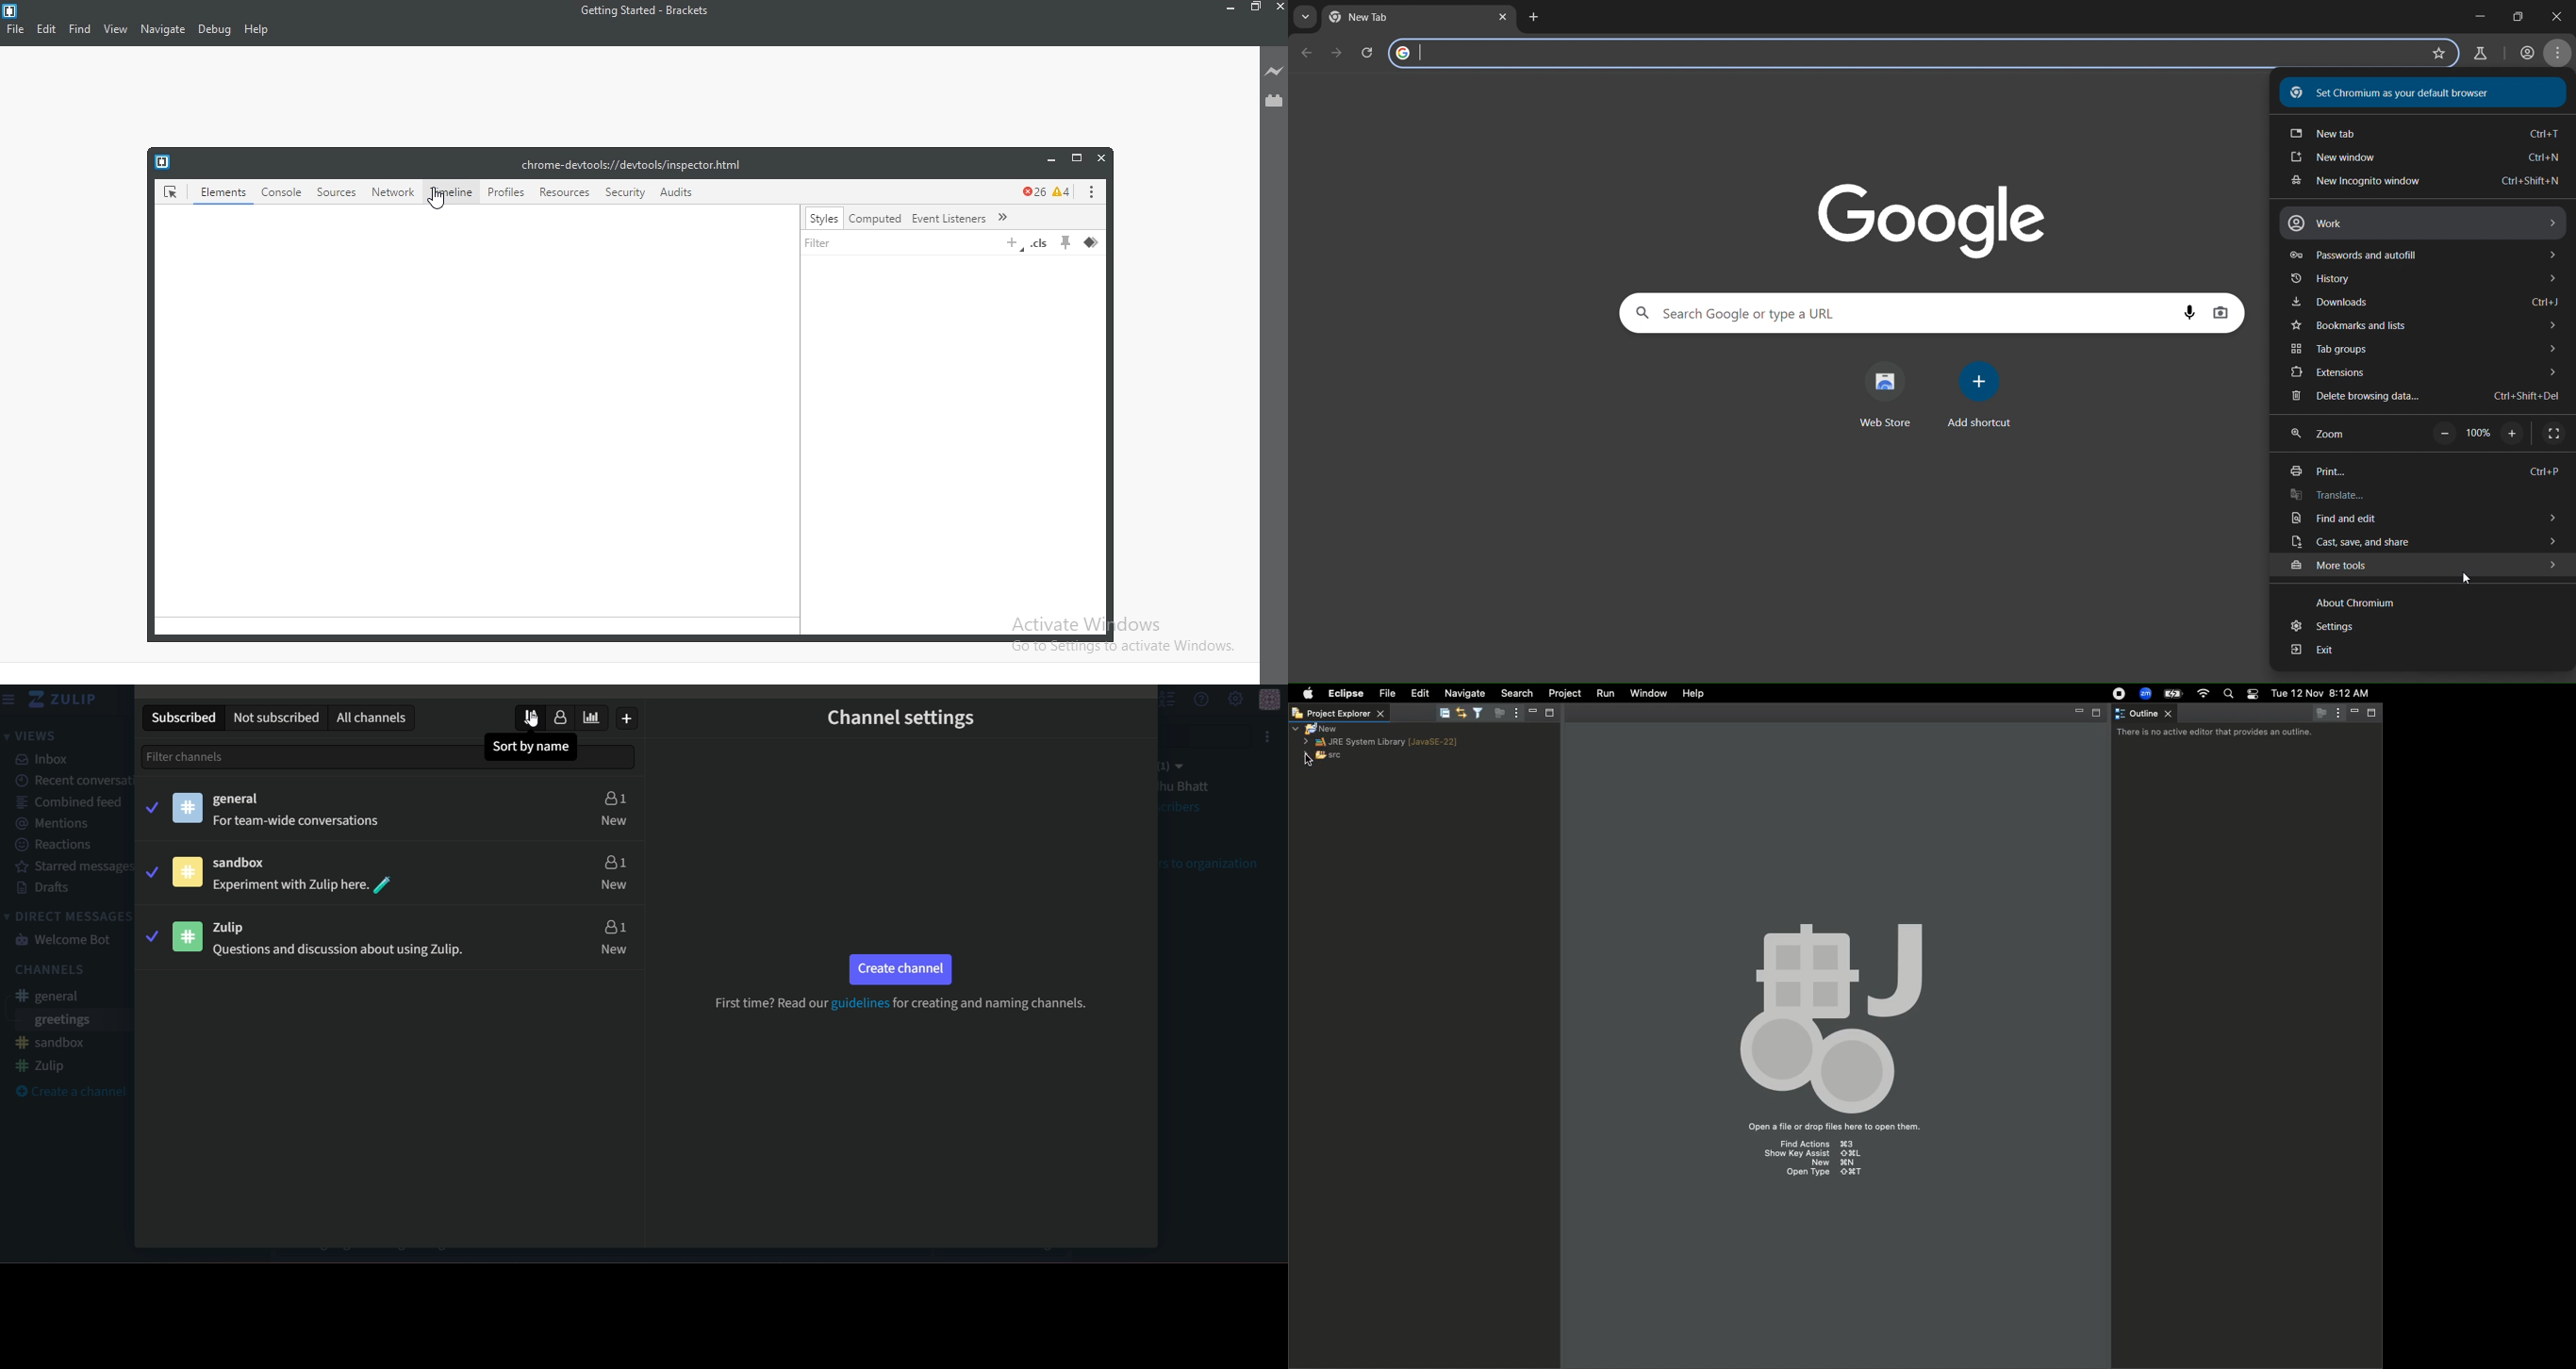 The image size is (2576, 1372). What do you see at coordinates (2422, 282) in the screenshot?
I see `history` at bounding box center [2422, 282].